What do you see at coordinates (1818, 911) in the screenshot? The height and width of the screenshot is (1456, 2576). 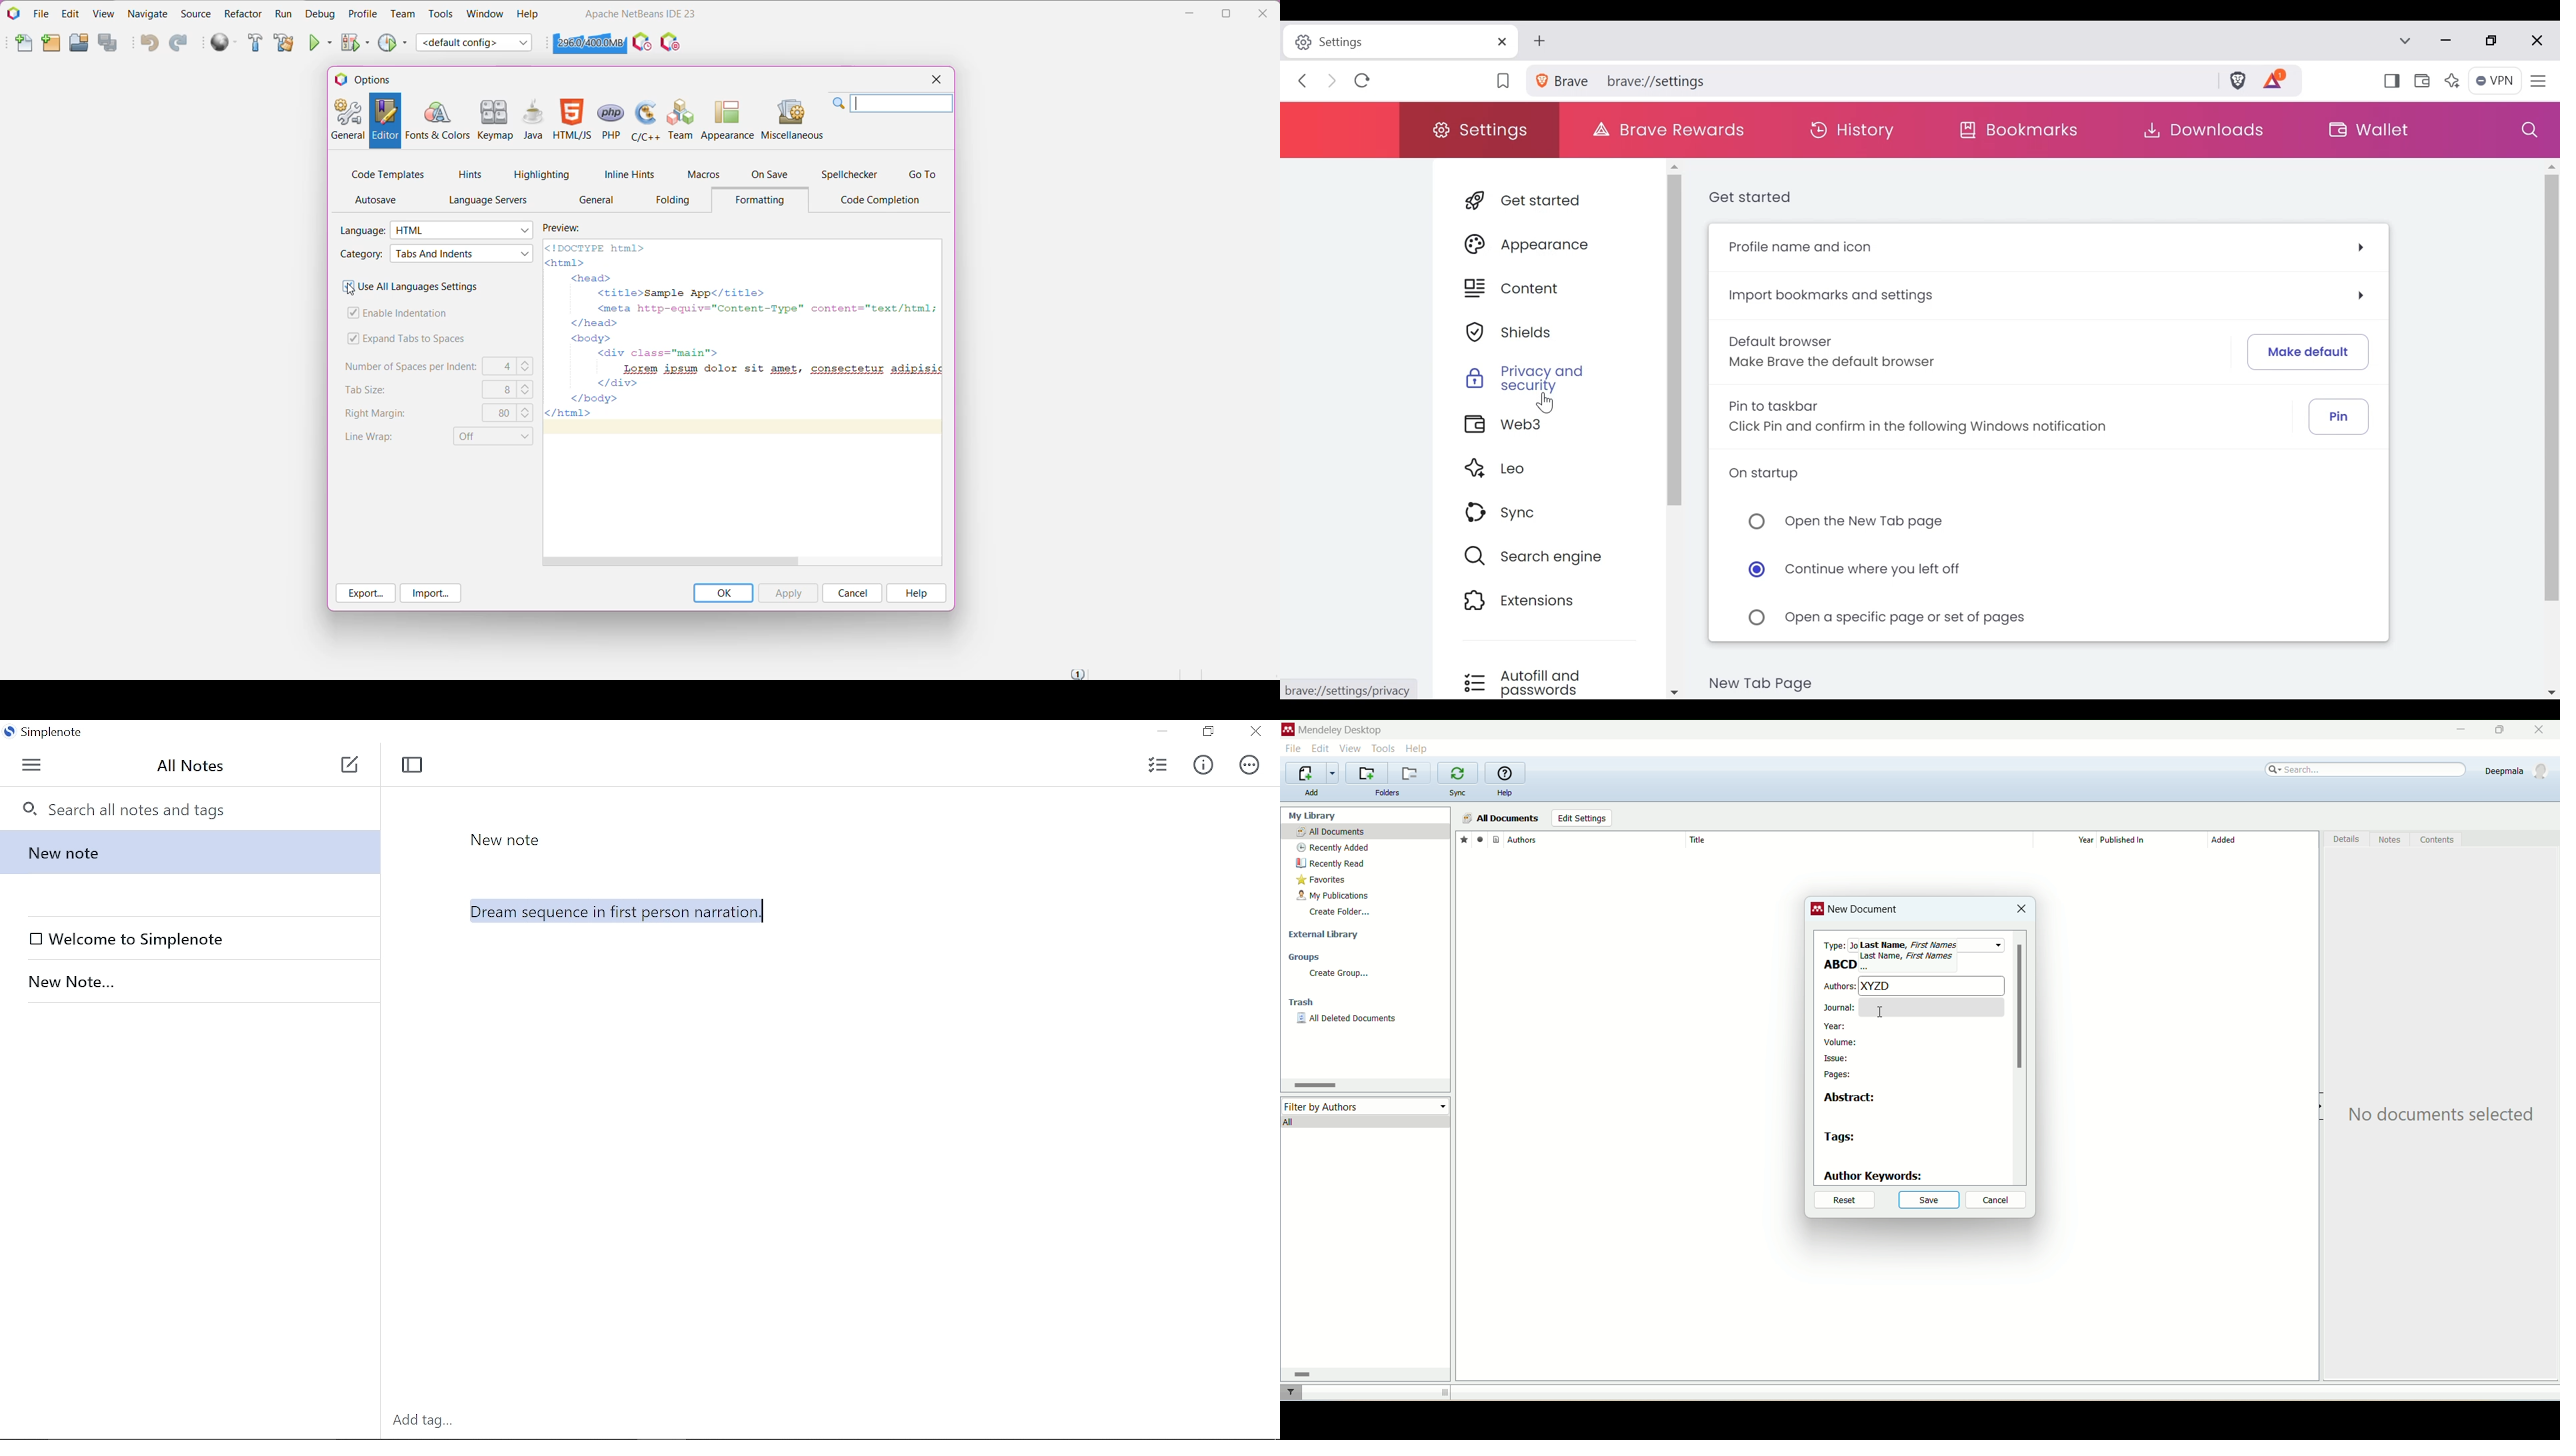 I see `logo` at bounding box center [1818, 911].